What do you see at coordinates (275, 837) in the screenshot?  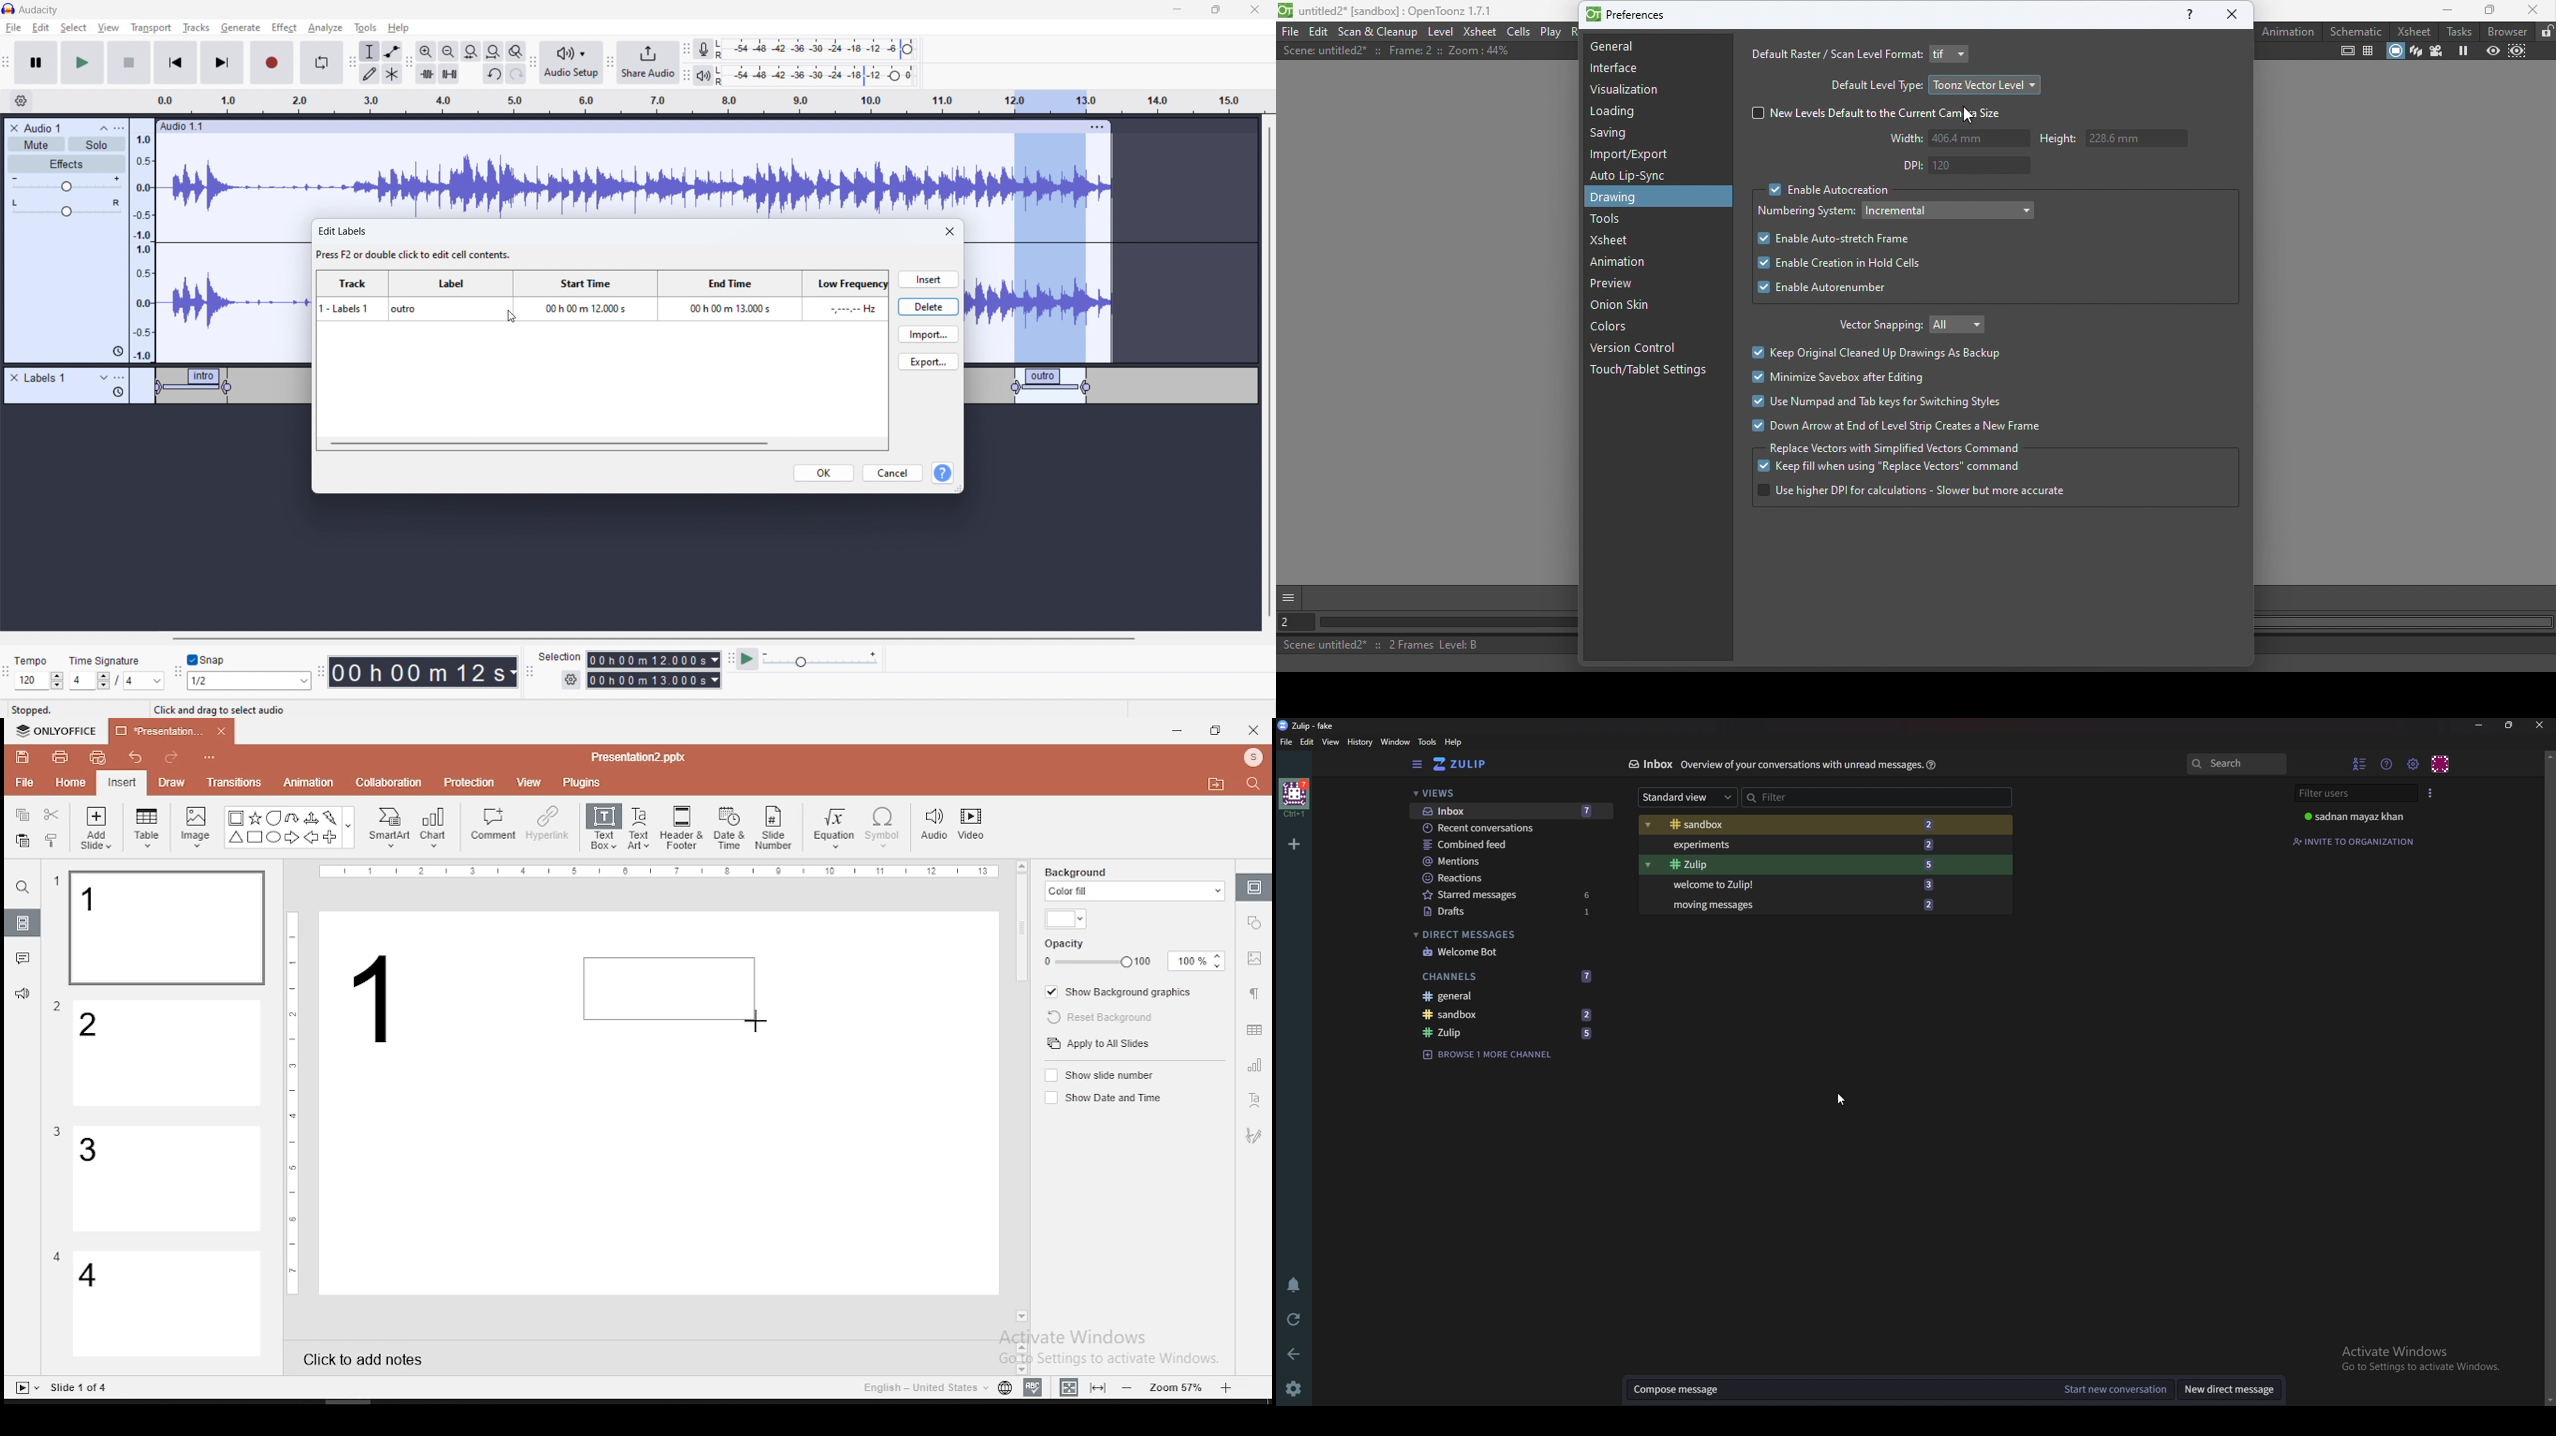 I see `Circle` at bounding box center [275, 837].